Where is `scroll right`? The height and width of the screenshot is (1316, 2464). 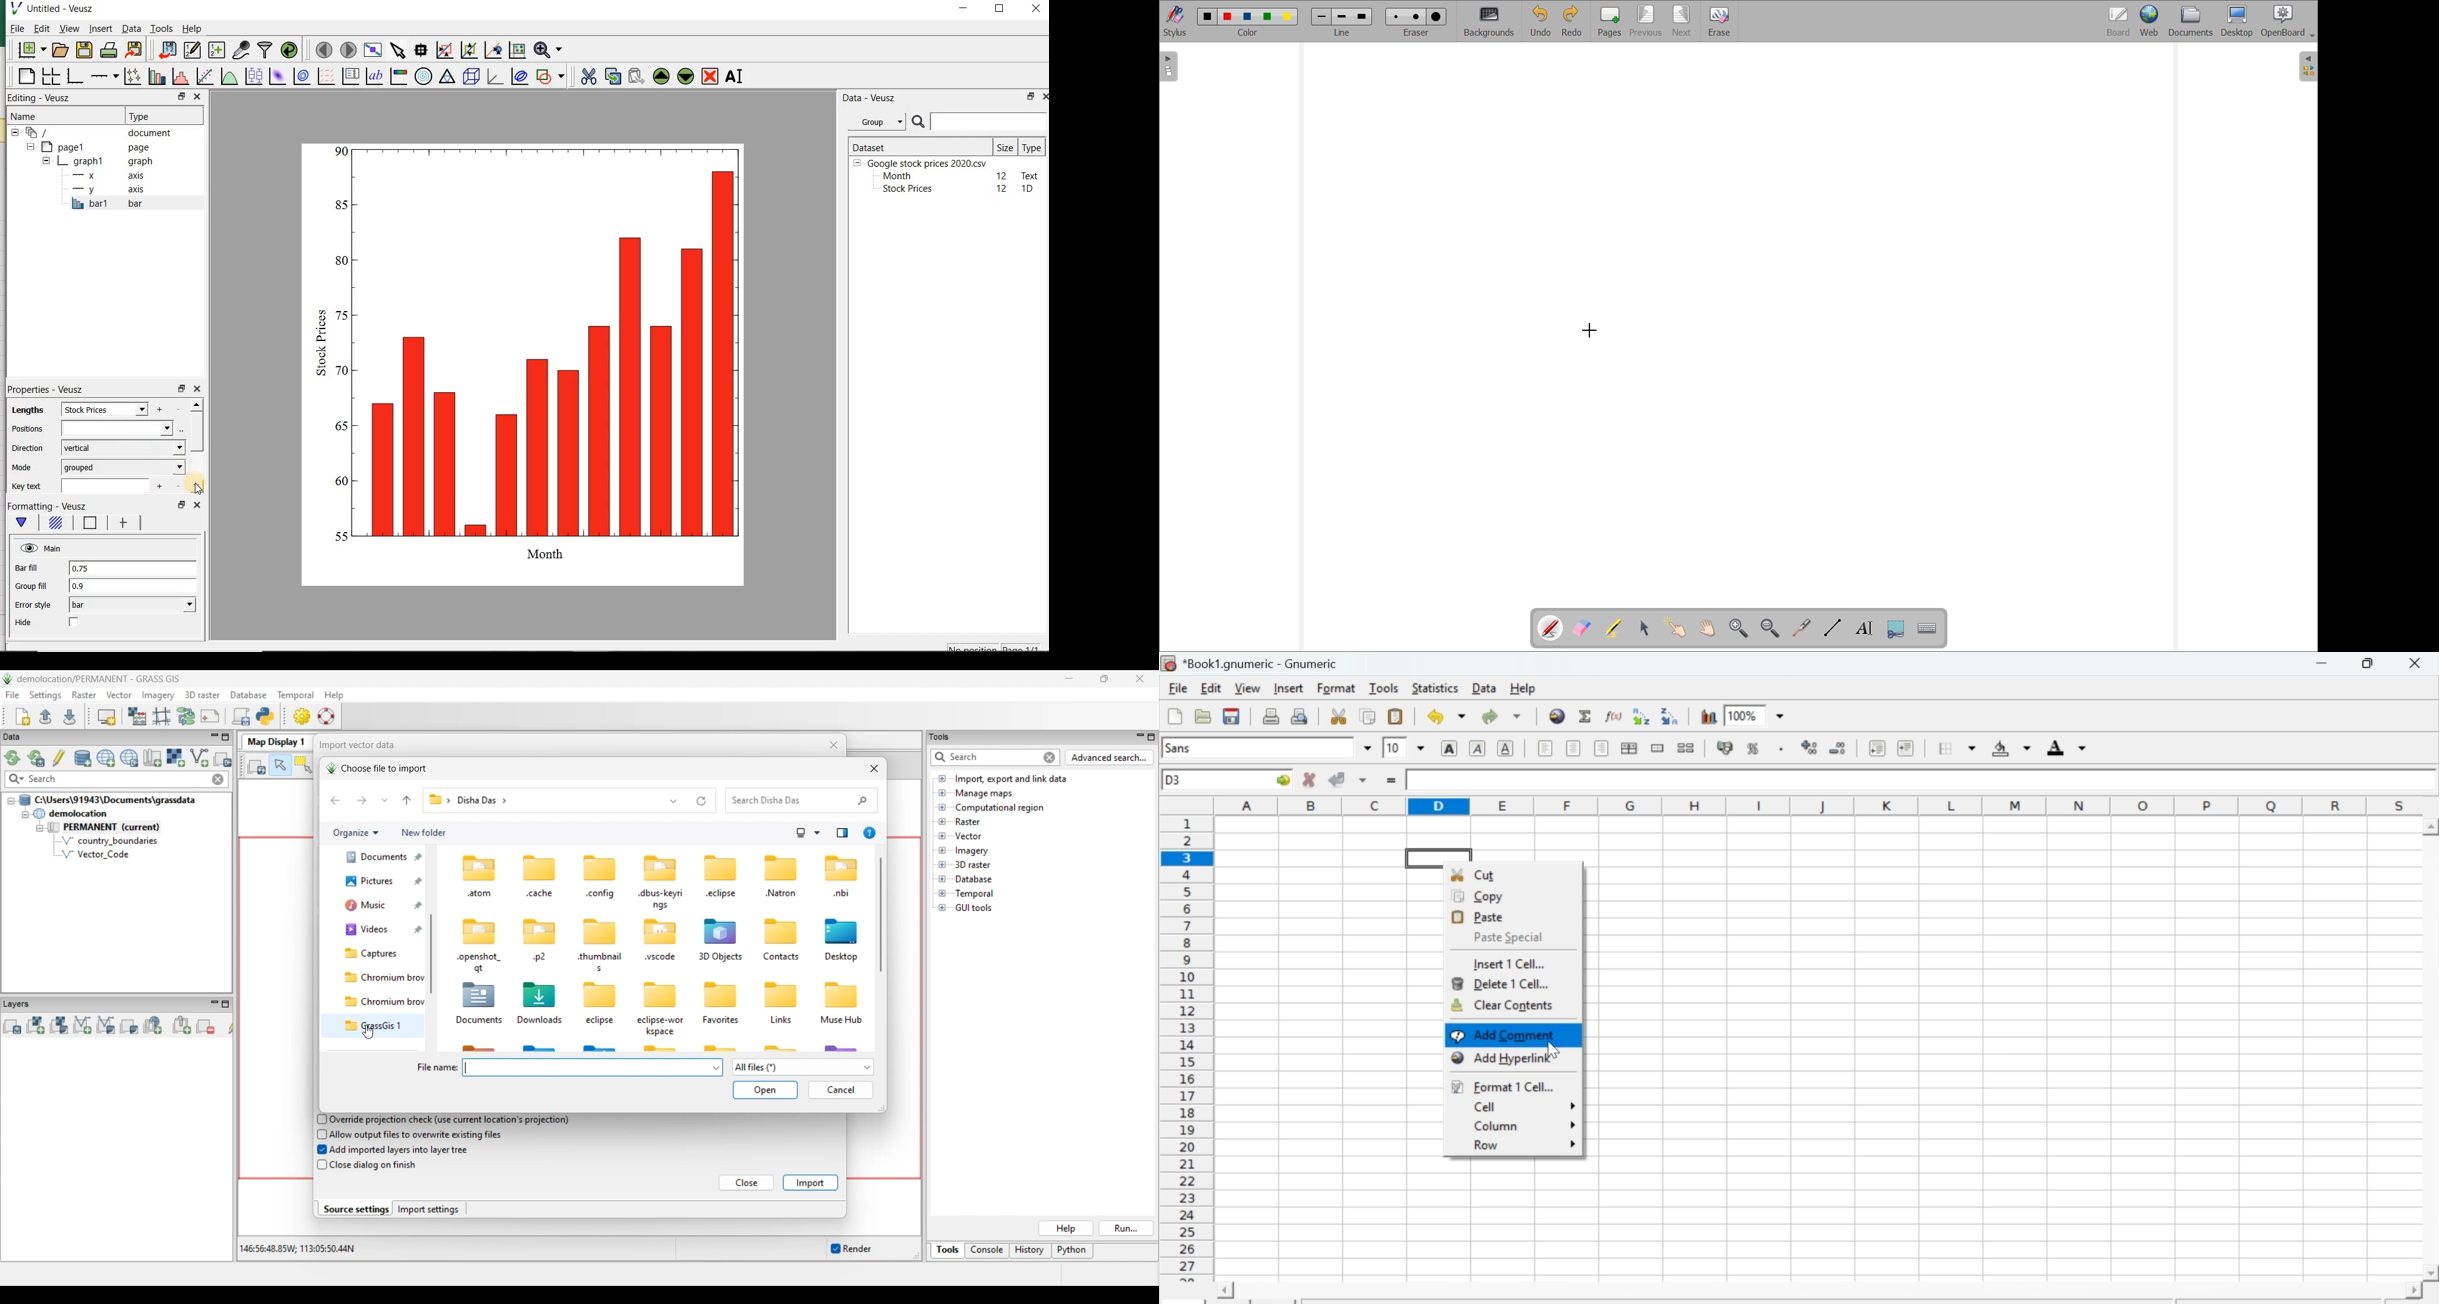
scroll right is located at coordinates (2413, 1290).